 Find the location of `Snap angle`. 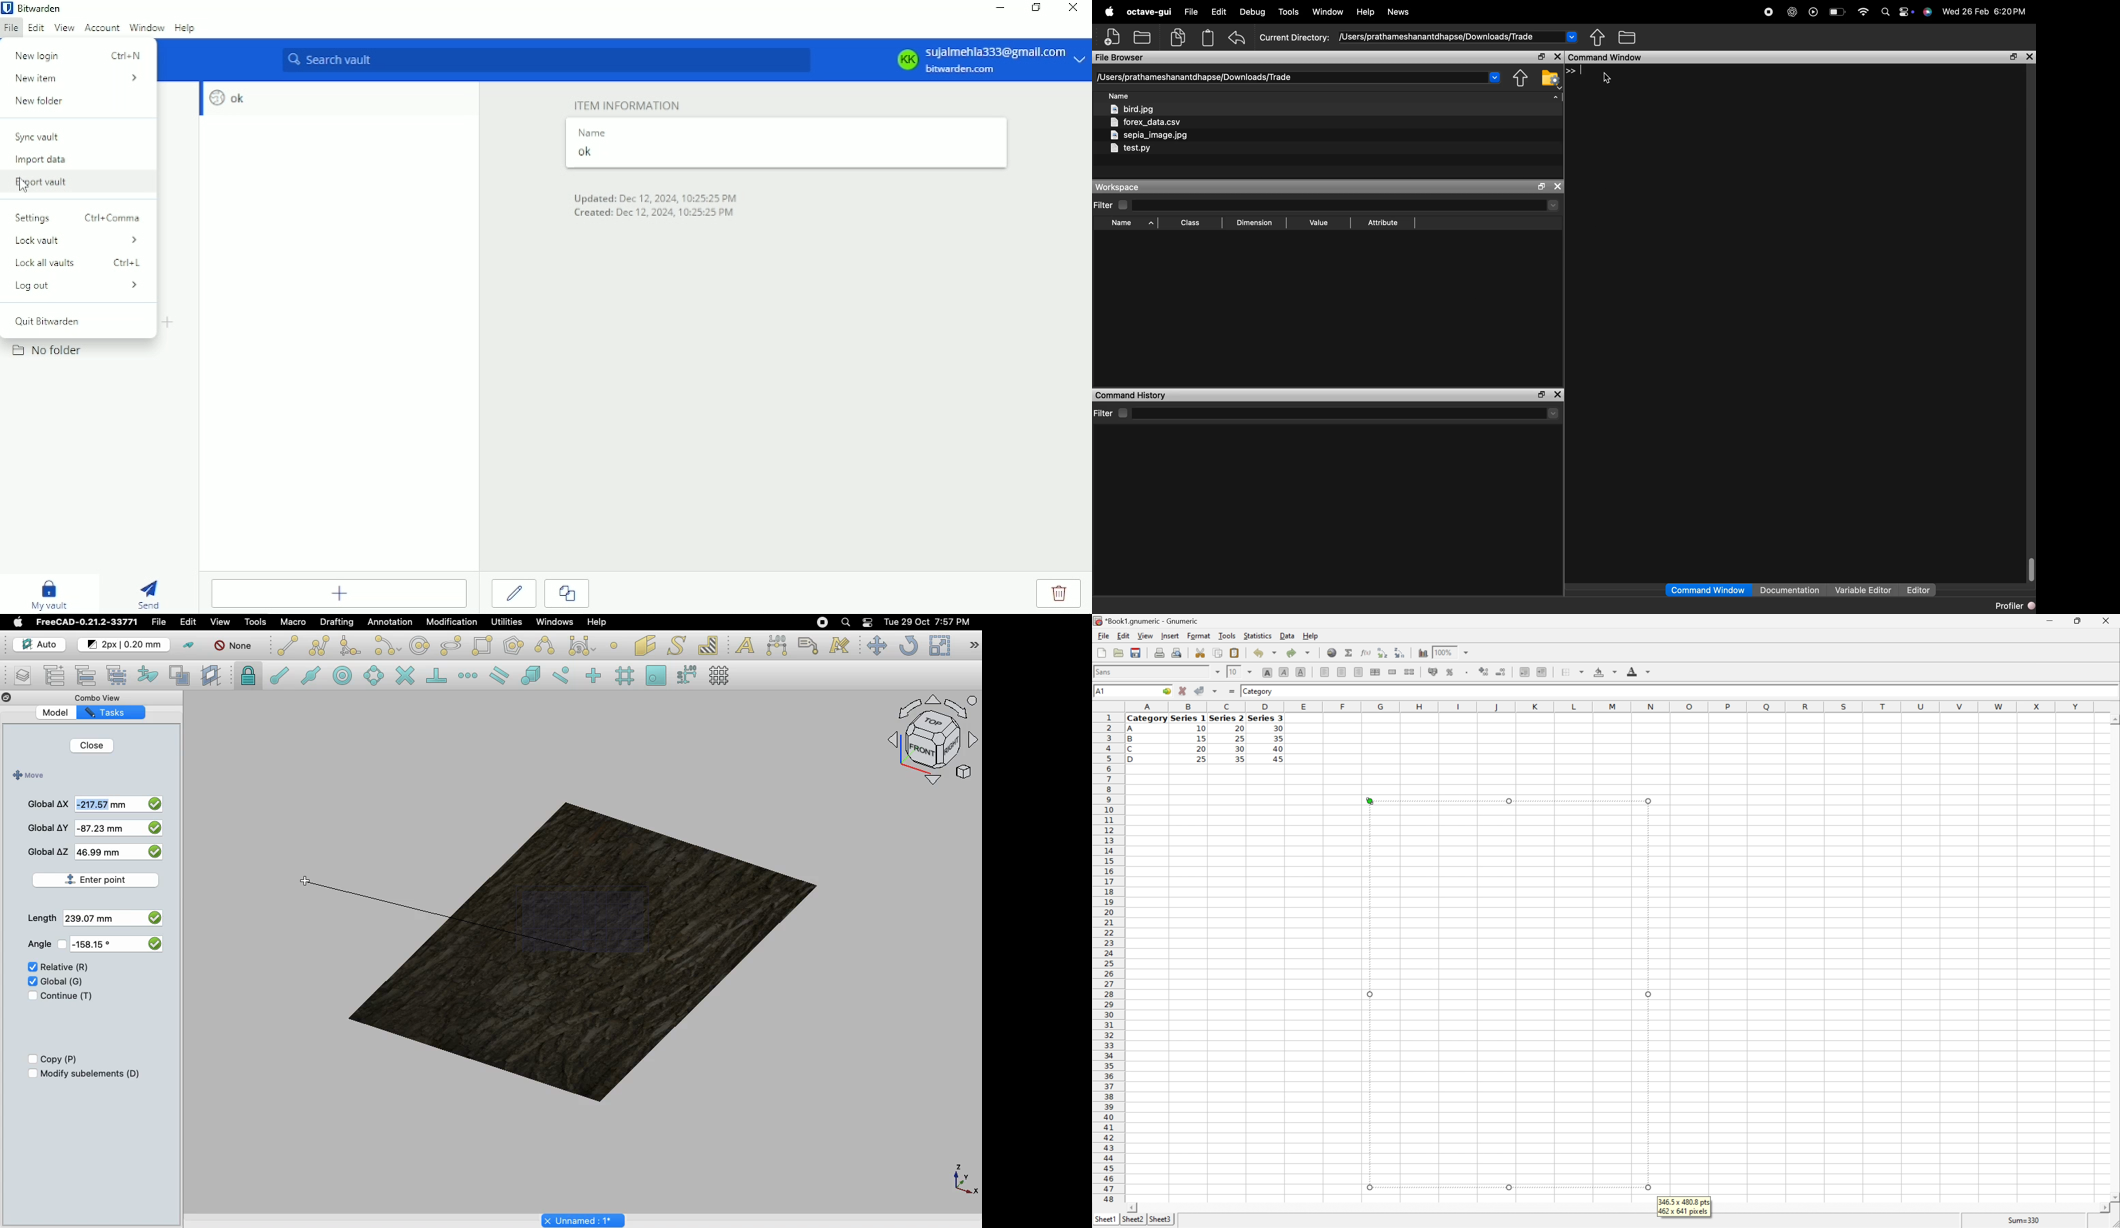

Snap angle is located at coordinates (375, 677).